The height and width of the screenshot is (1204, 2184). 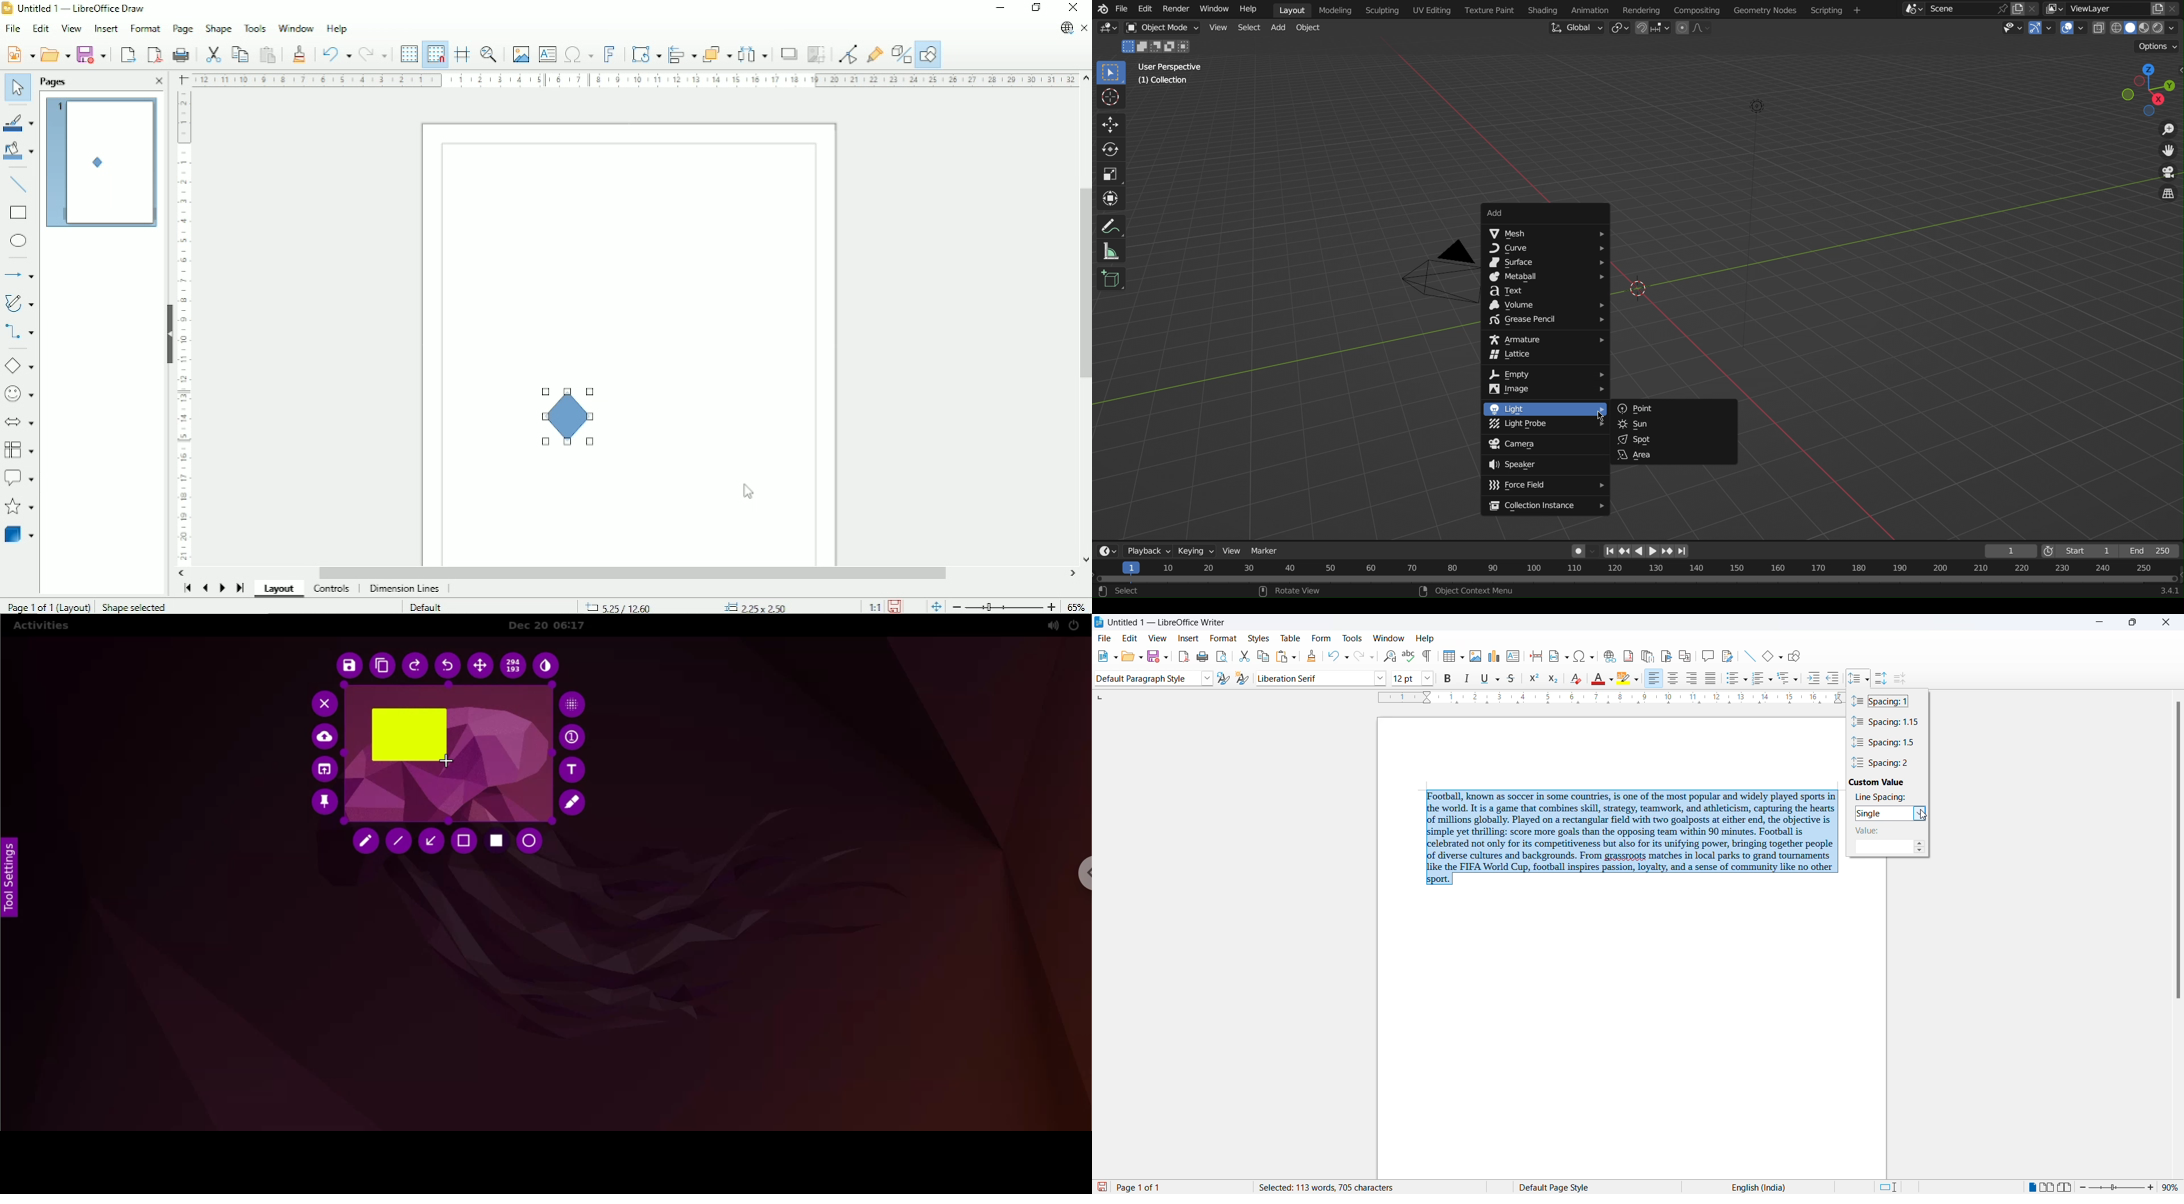 What do you see at coordinates (367, 843) in the screenshot?
I see `pencil` at bounding box center [367, 843].